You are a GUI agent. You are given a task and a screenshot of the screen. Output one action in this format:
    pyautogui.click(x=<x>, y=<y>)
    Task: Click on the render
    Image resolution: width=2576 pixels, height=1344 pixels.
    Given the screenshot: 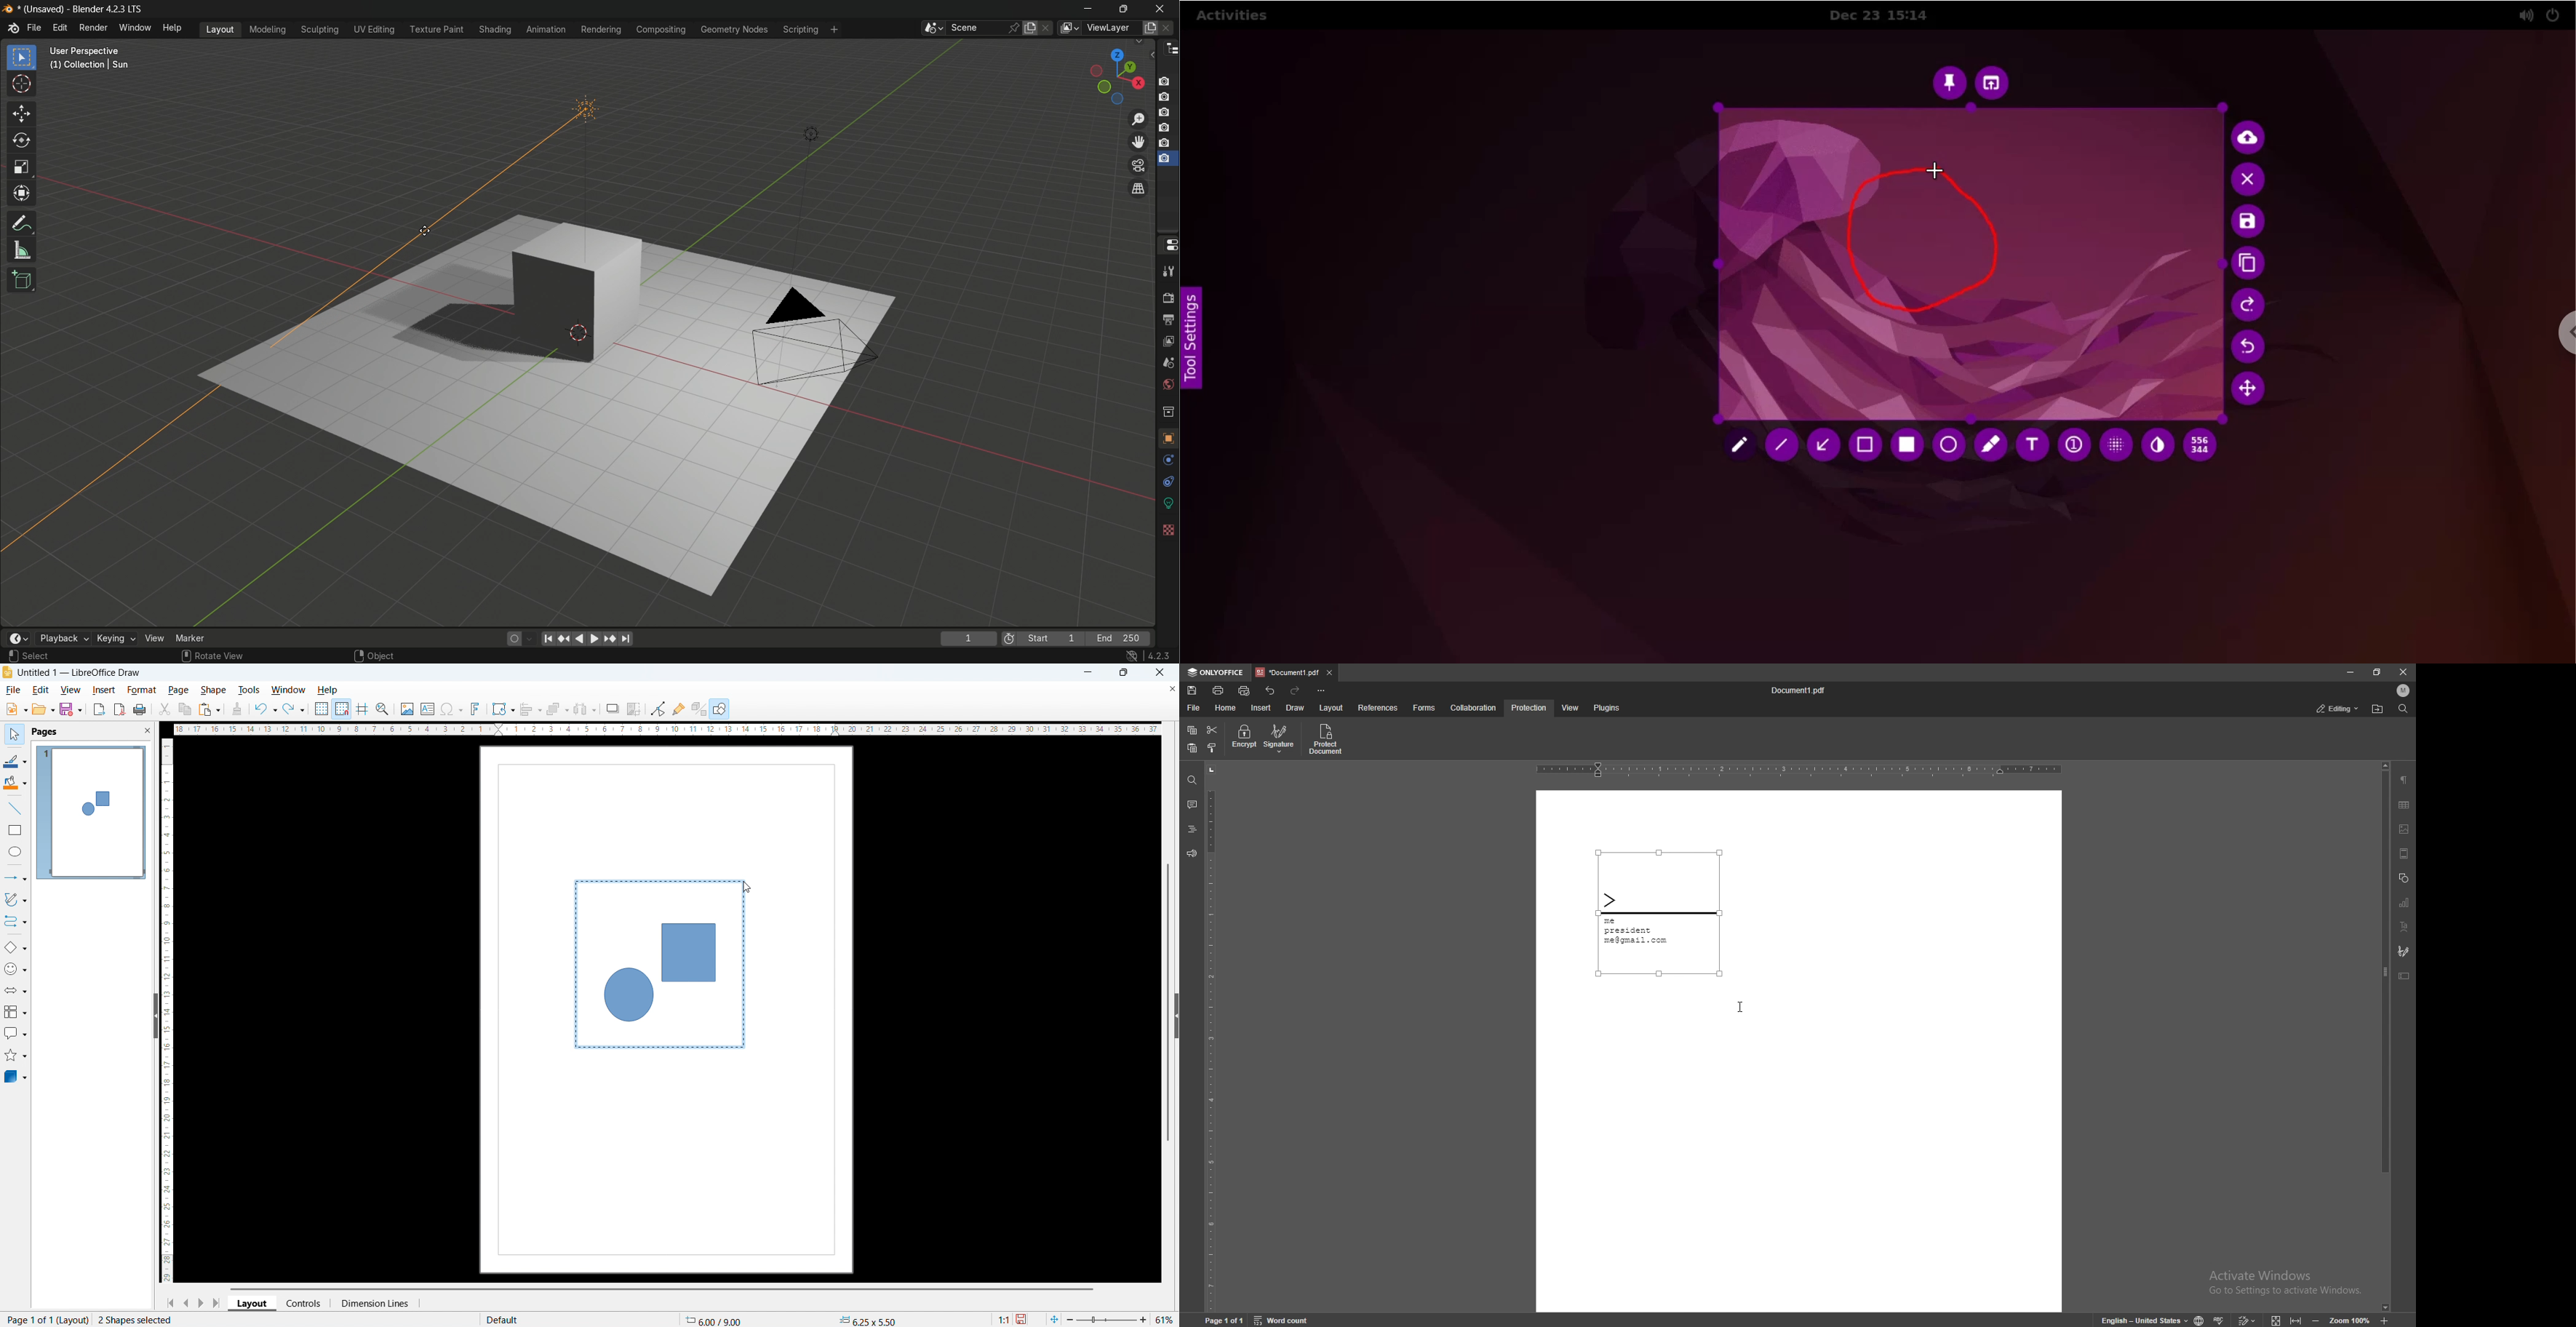 What is the action you would take?
    pyautogui.click(x=1168, y=297)
    